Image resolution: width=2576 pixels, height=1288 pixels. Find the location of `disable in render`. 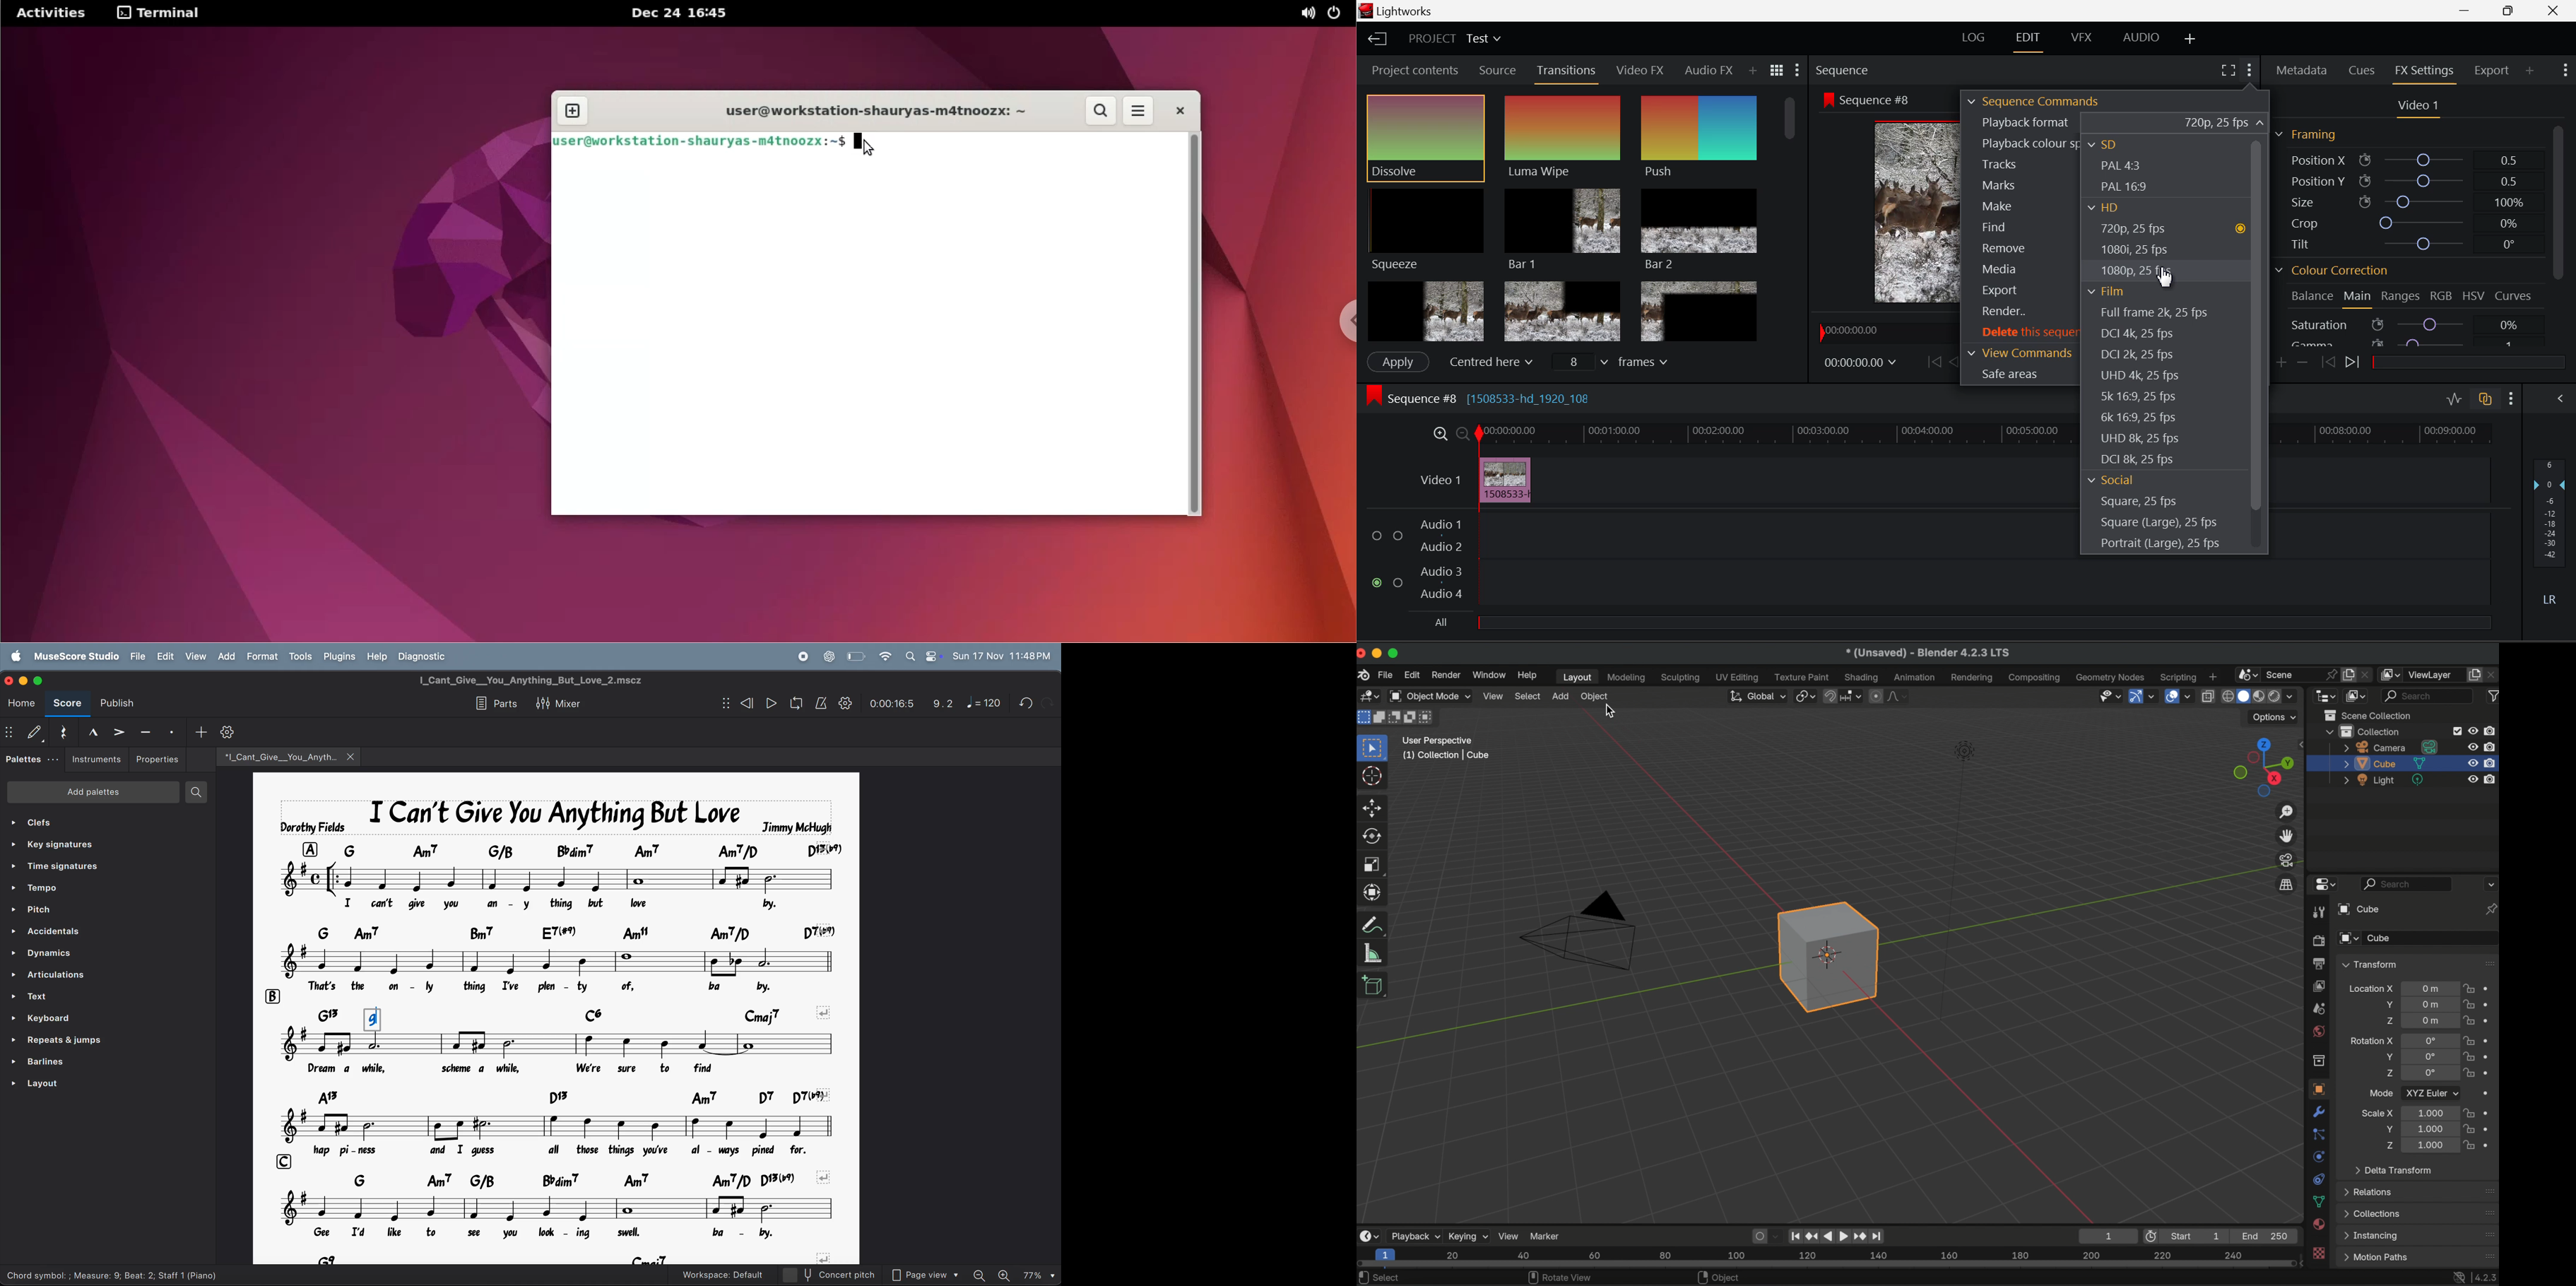

disable in render is located at coordinates (2492, 778).